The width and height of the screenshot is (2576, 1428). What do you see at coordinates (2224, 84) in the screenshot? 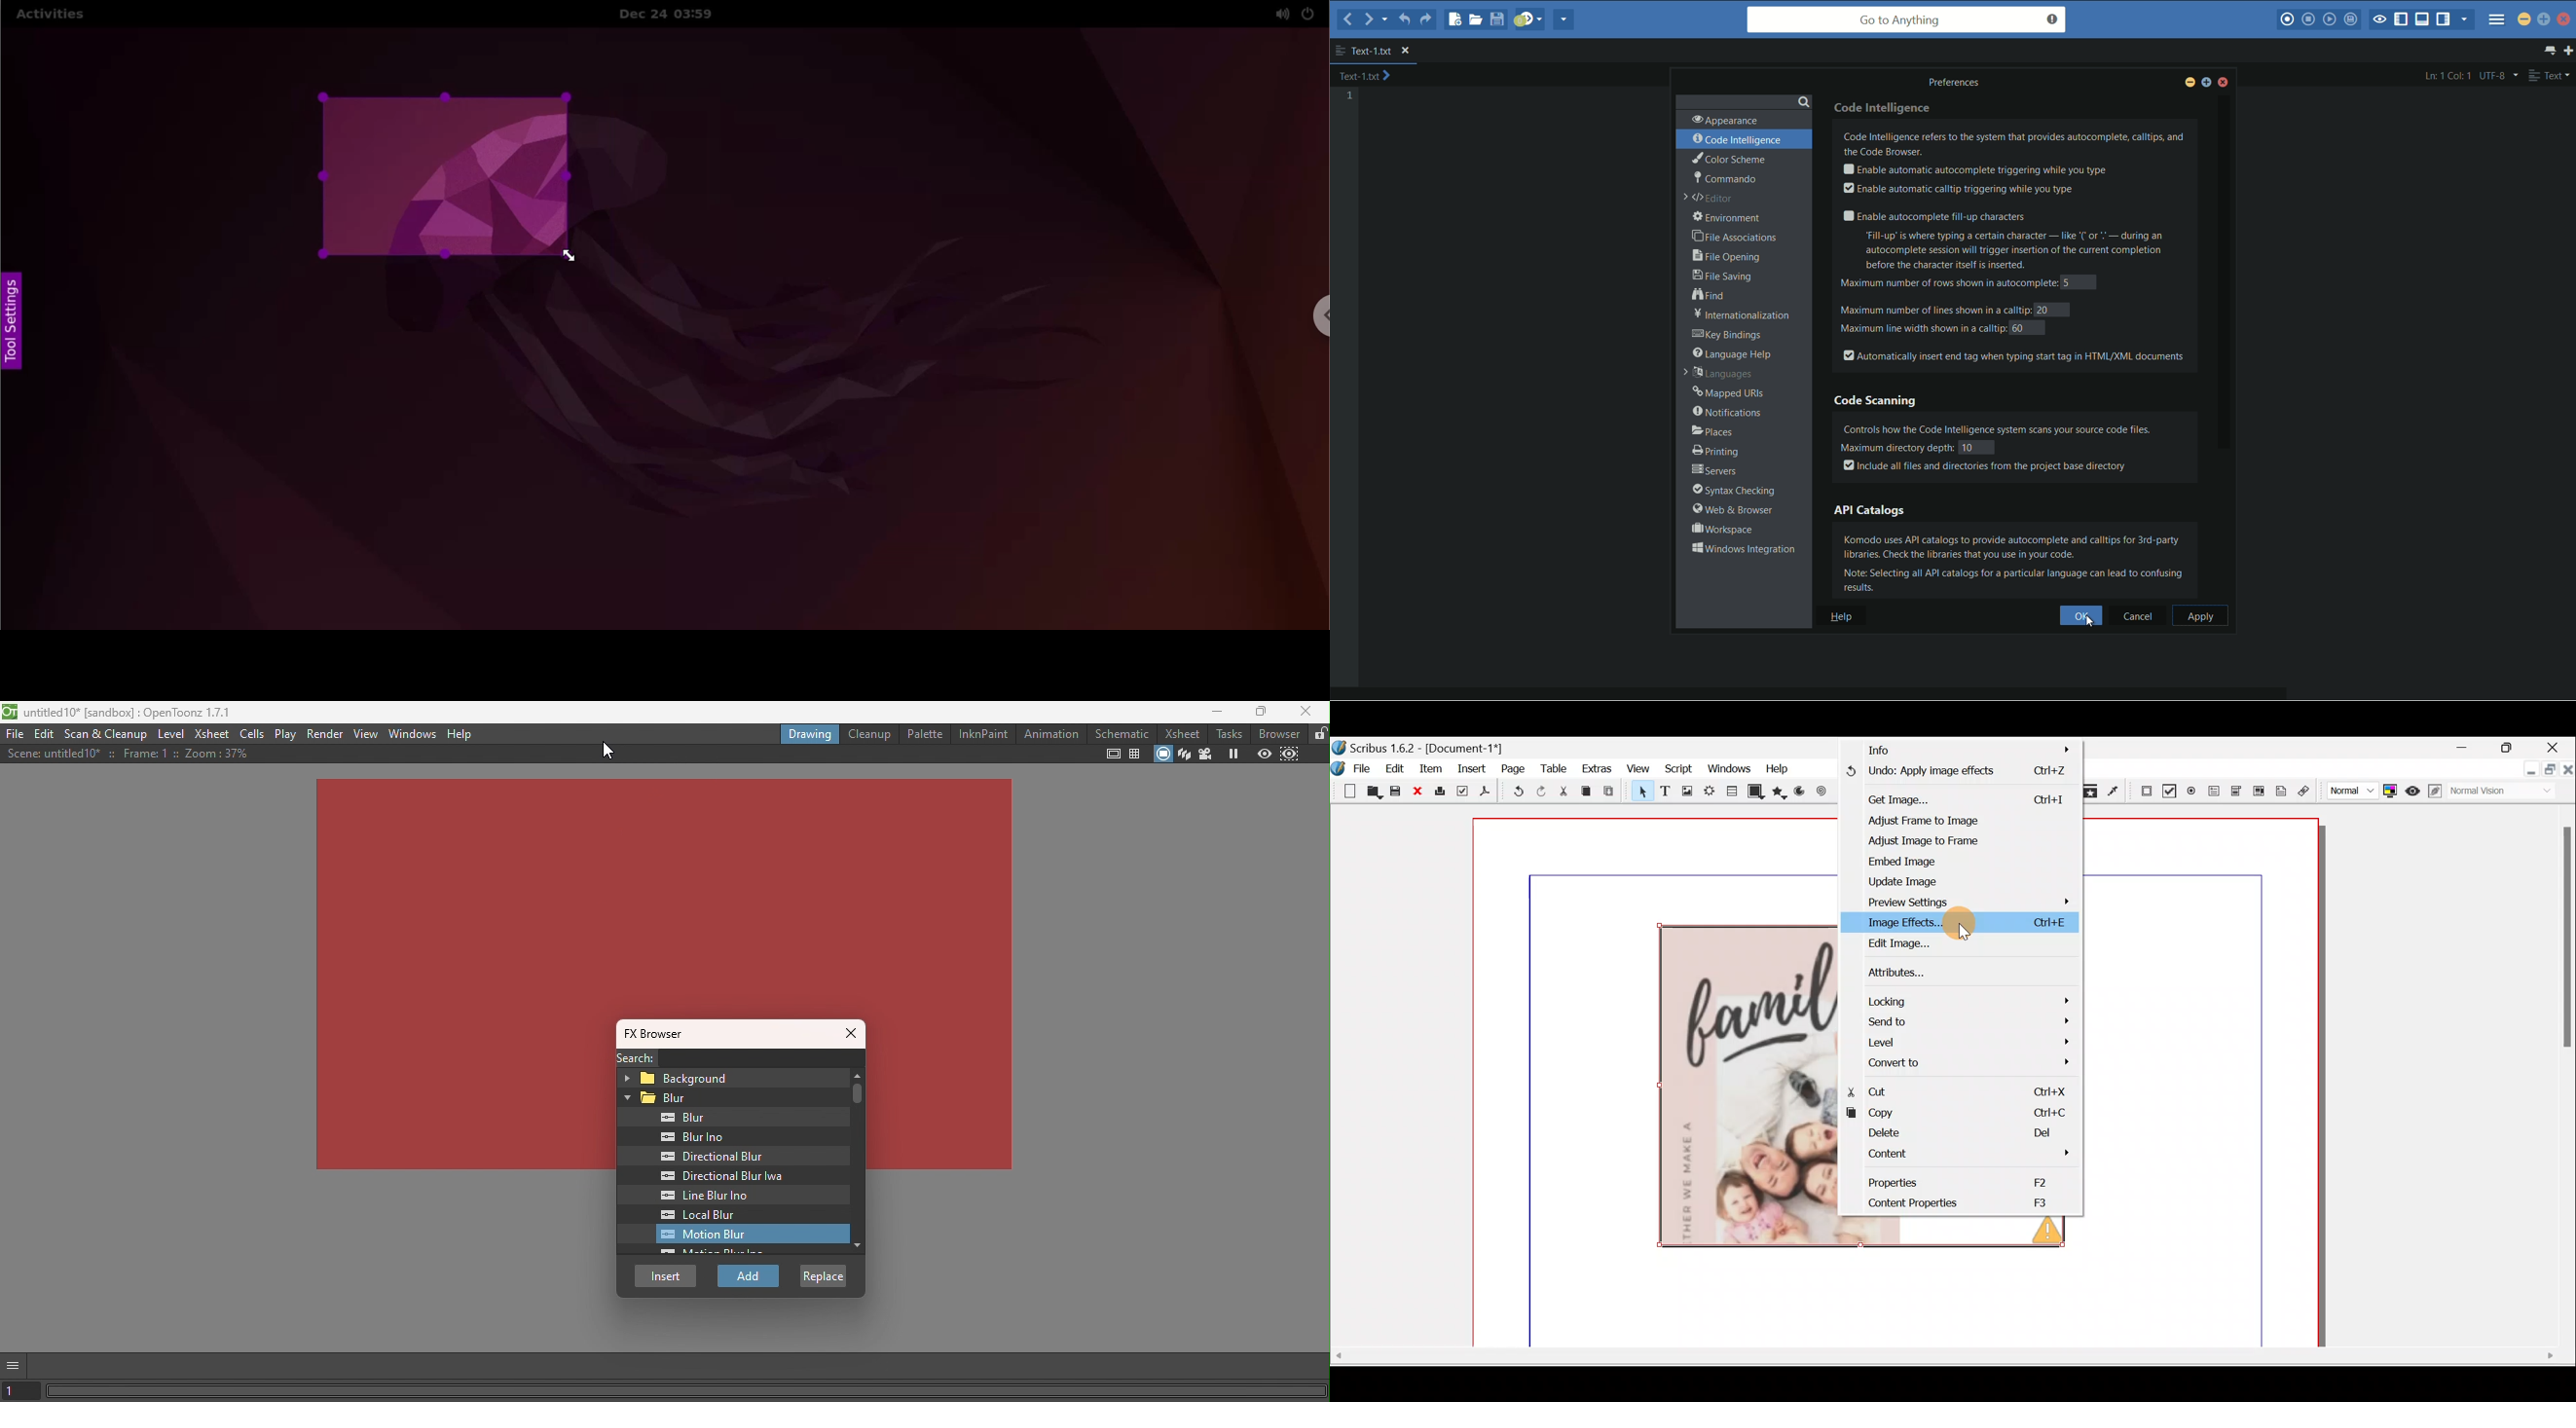
I see `close window` at bounding box center [2224, 84].